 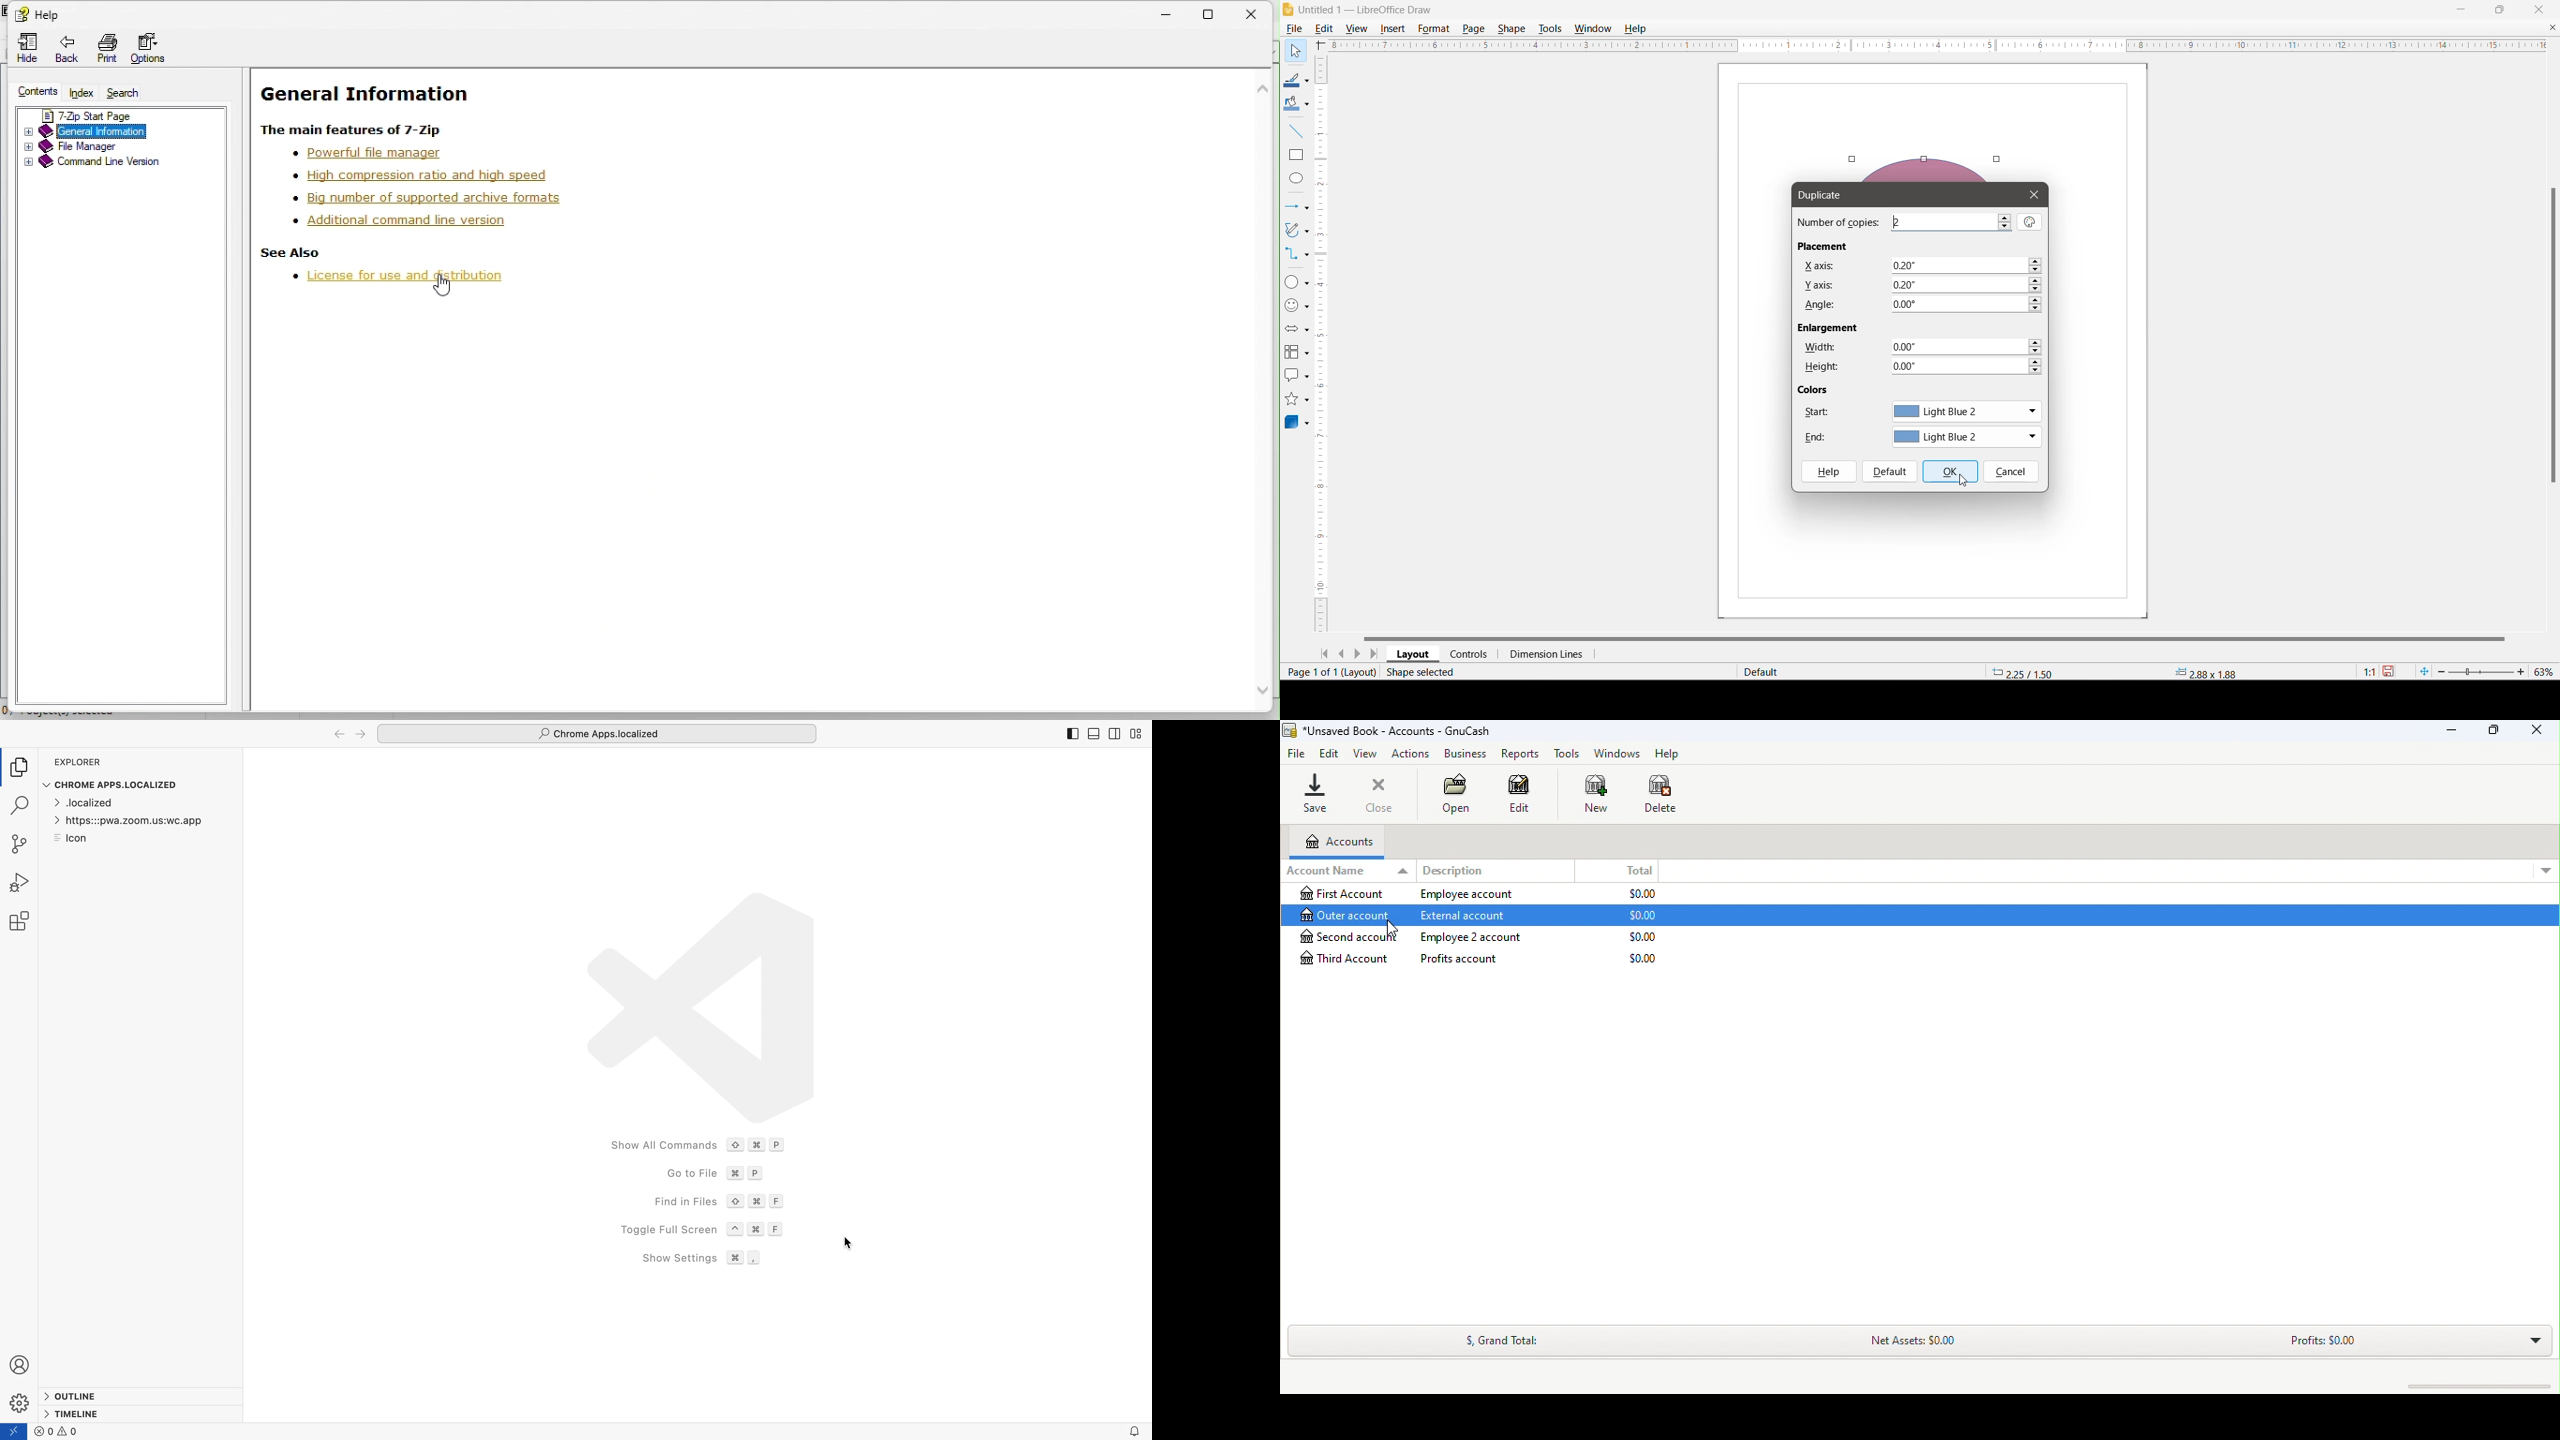 I want to click on Connectors, so click(x=1297, y=253).